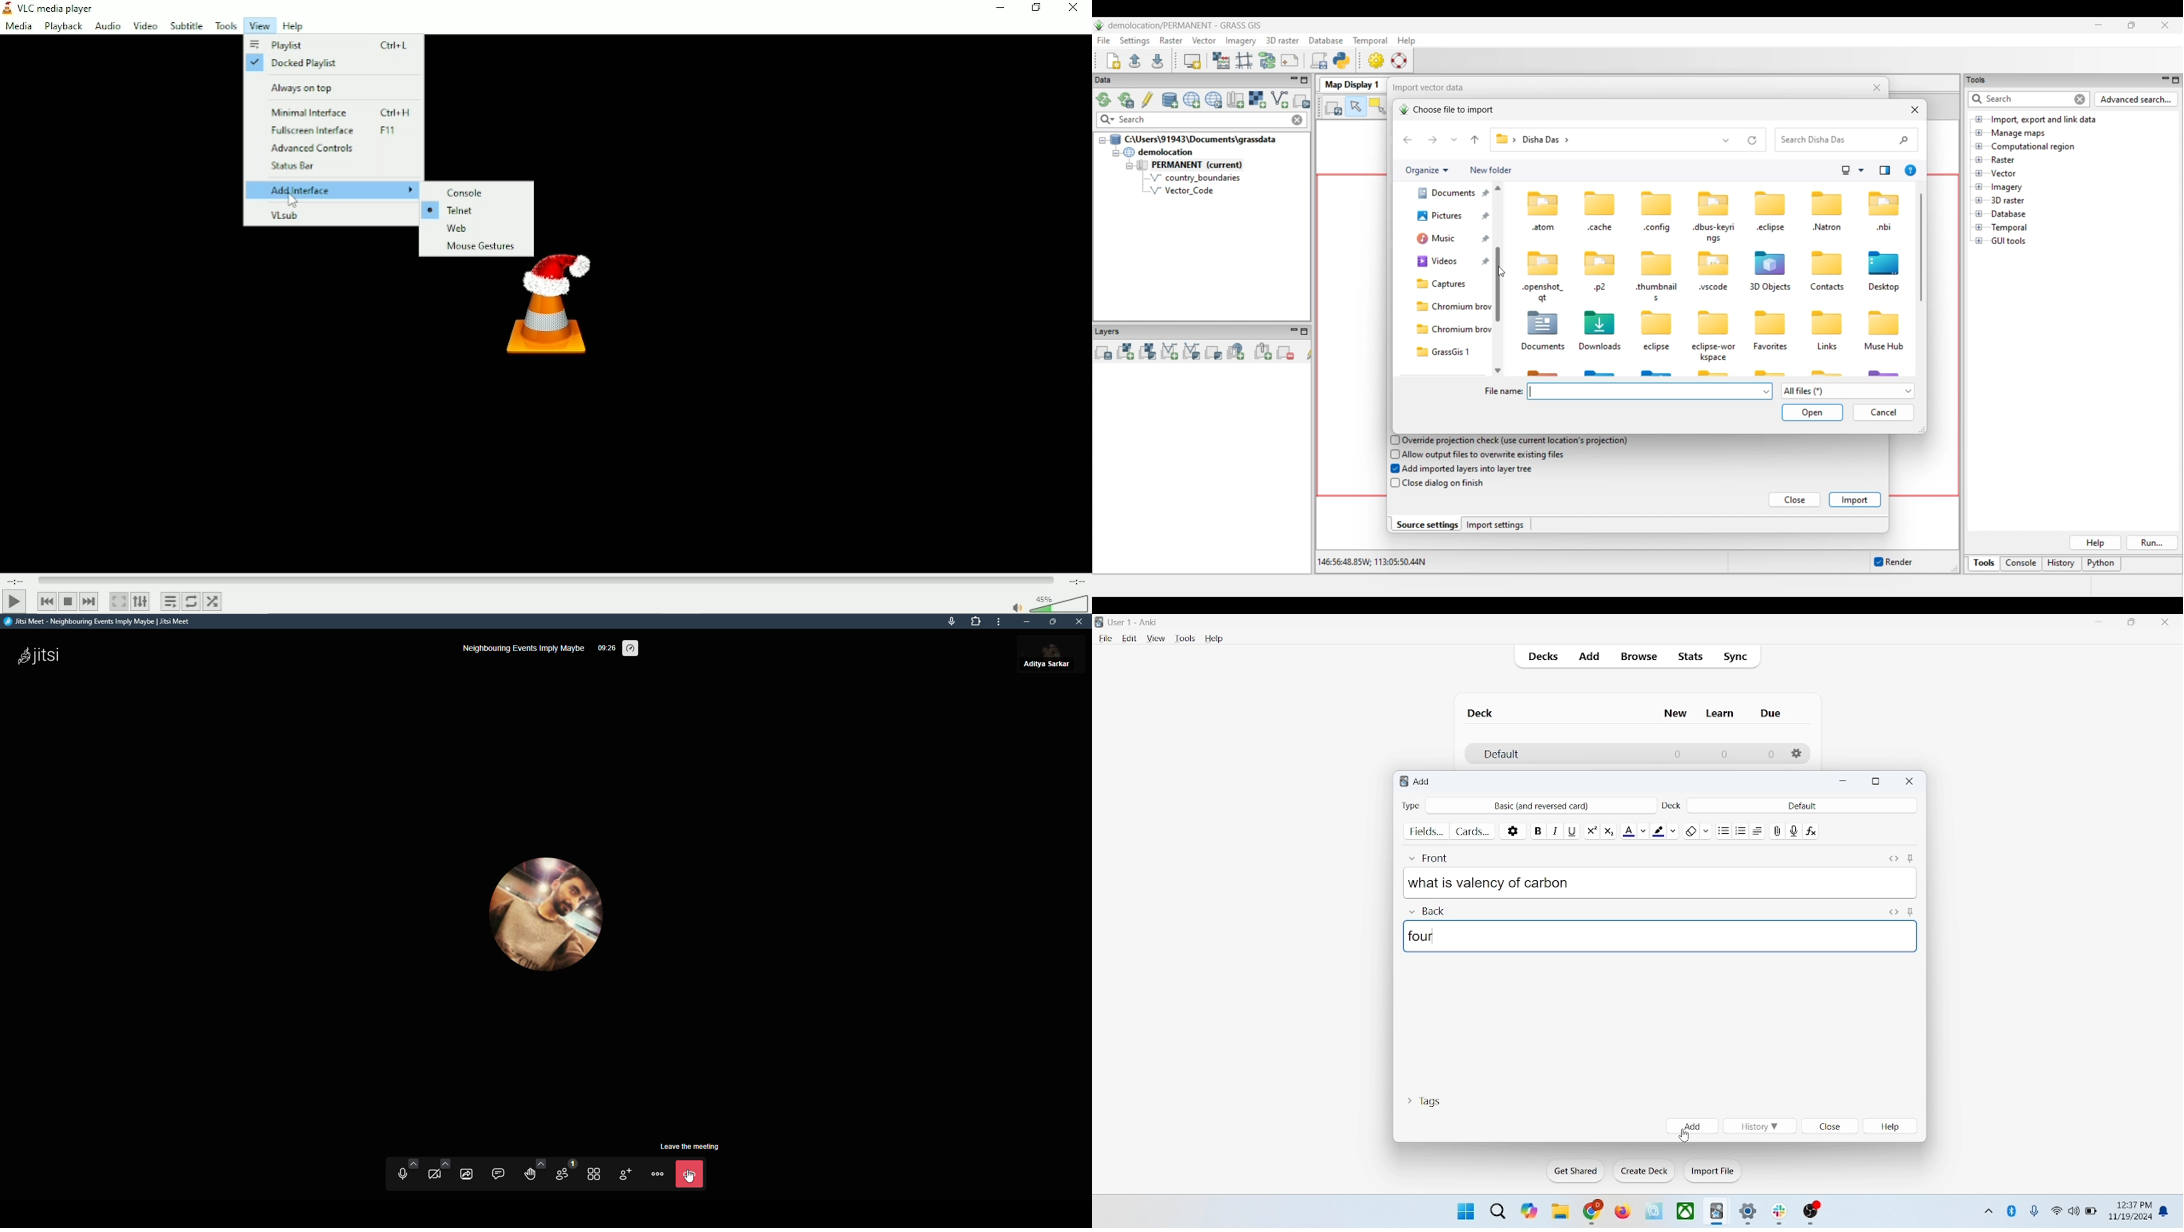 This screenshot has height=1232, width=2184. I want to click on sticky, so click(1911, 911).